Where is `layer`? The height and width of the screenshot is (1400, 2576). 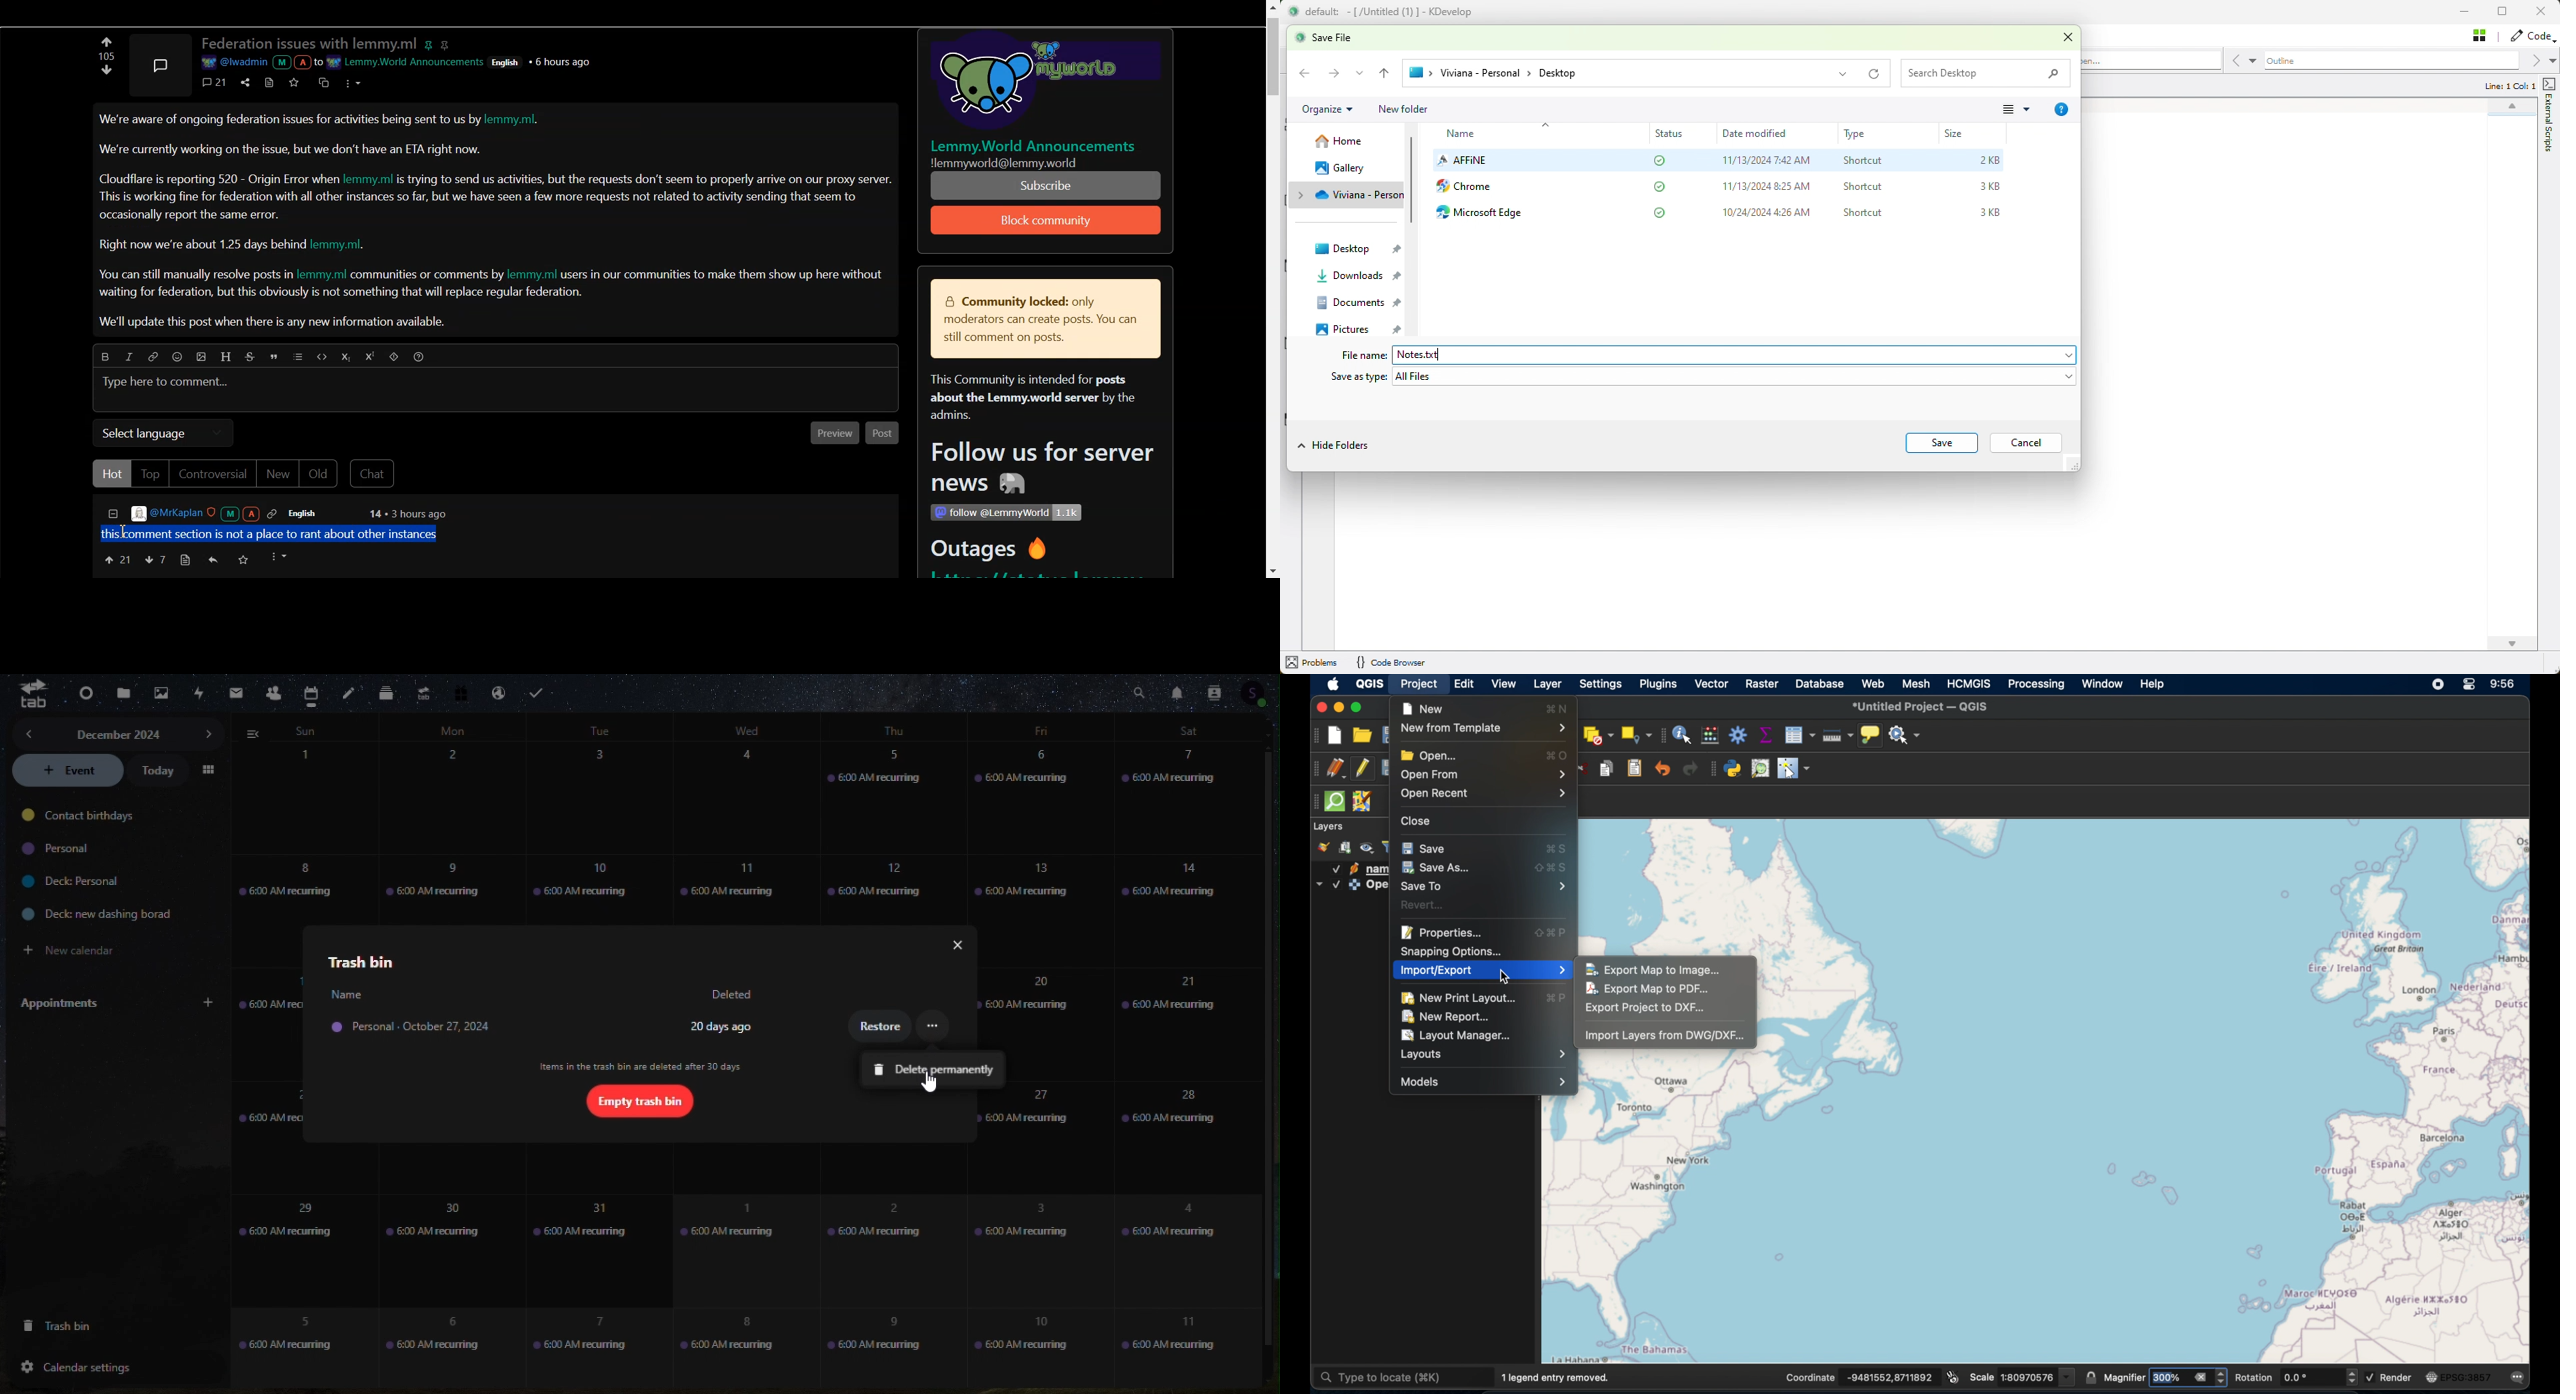
layer is located at coordinates (1329, 827).